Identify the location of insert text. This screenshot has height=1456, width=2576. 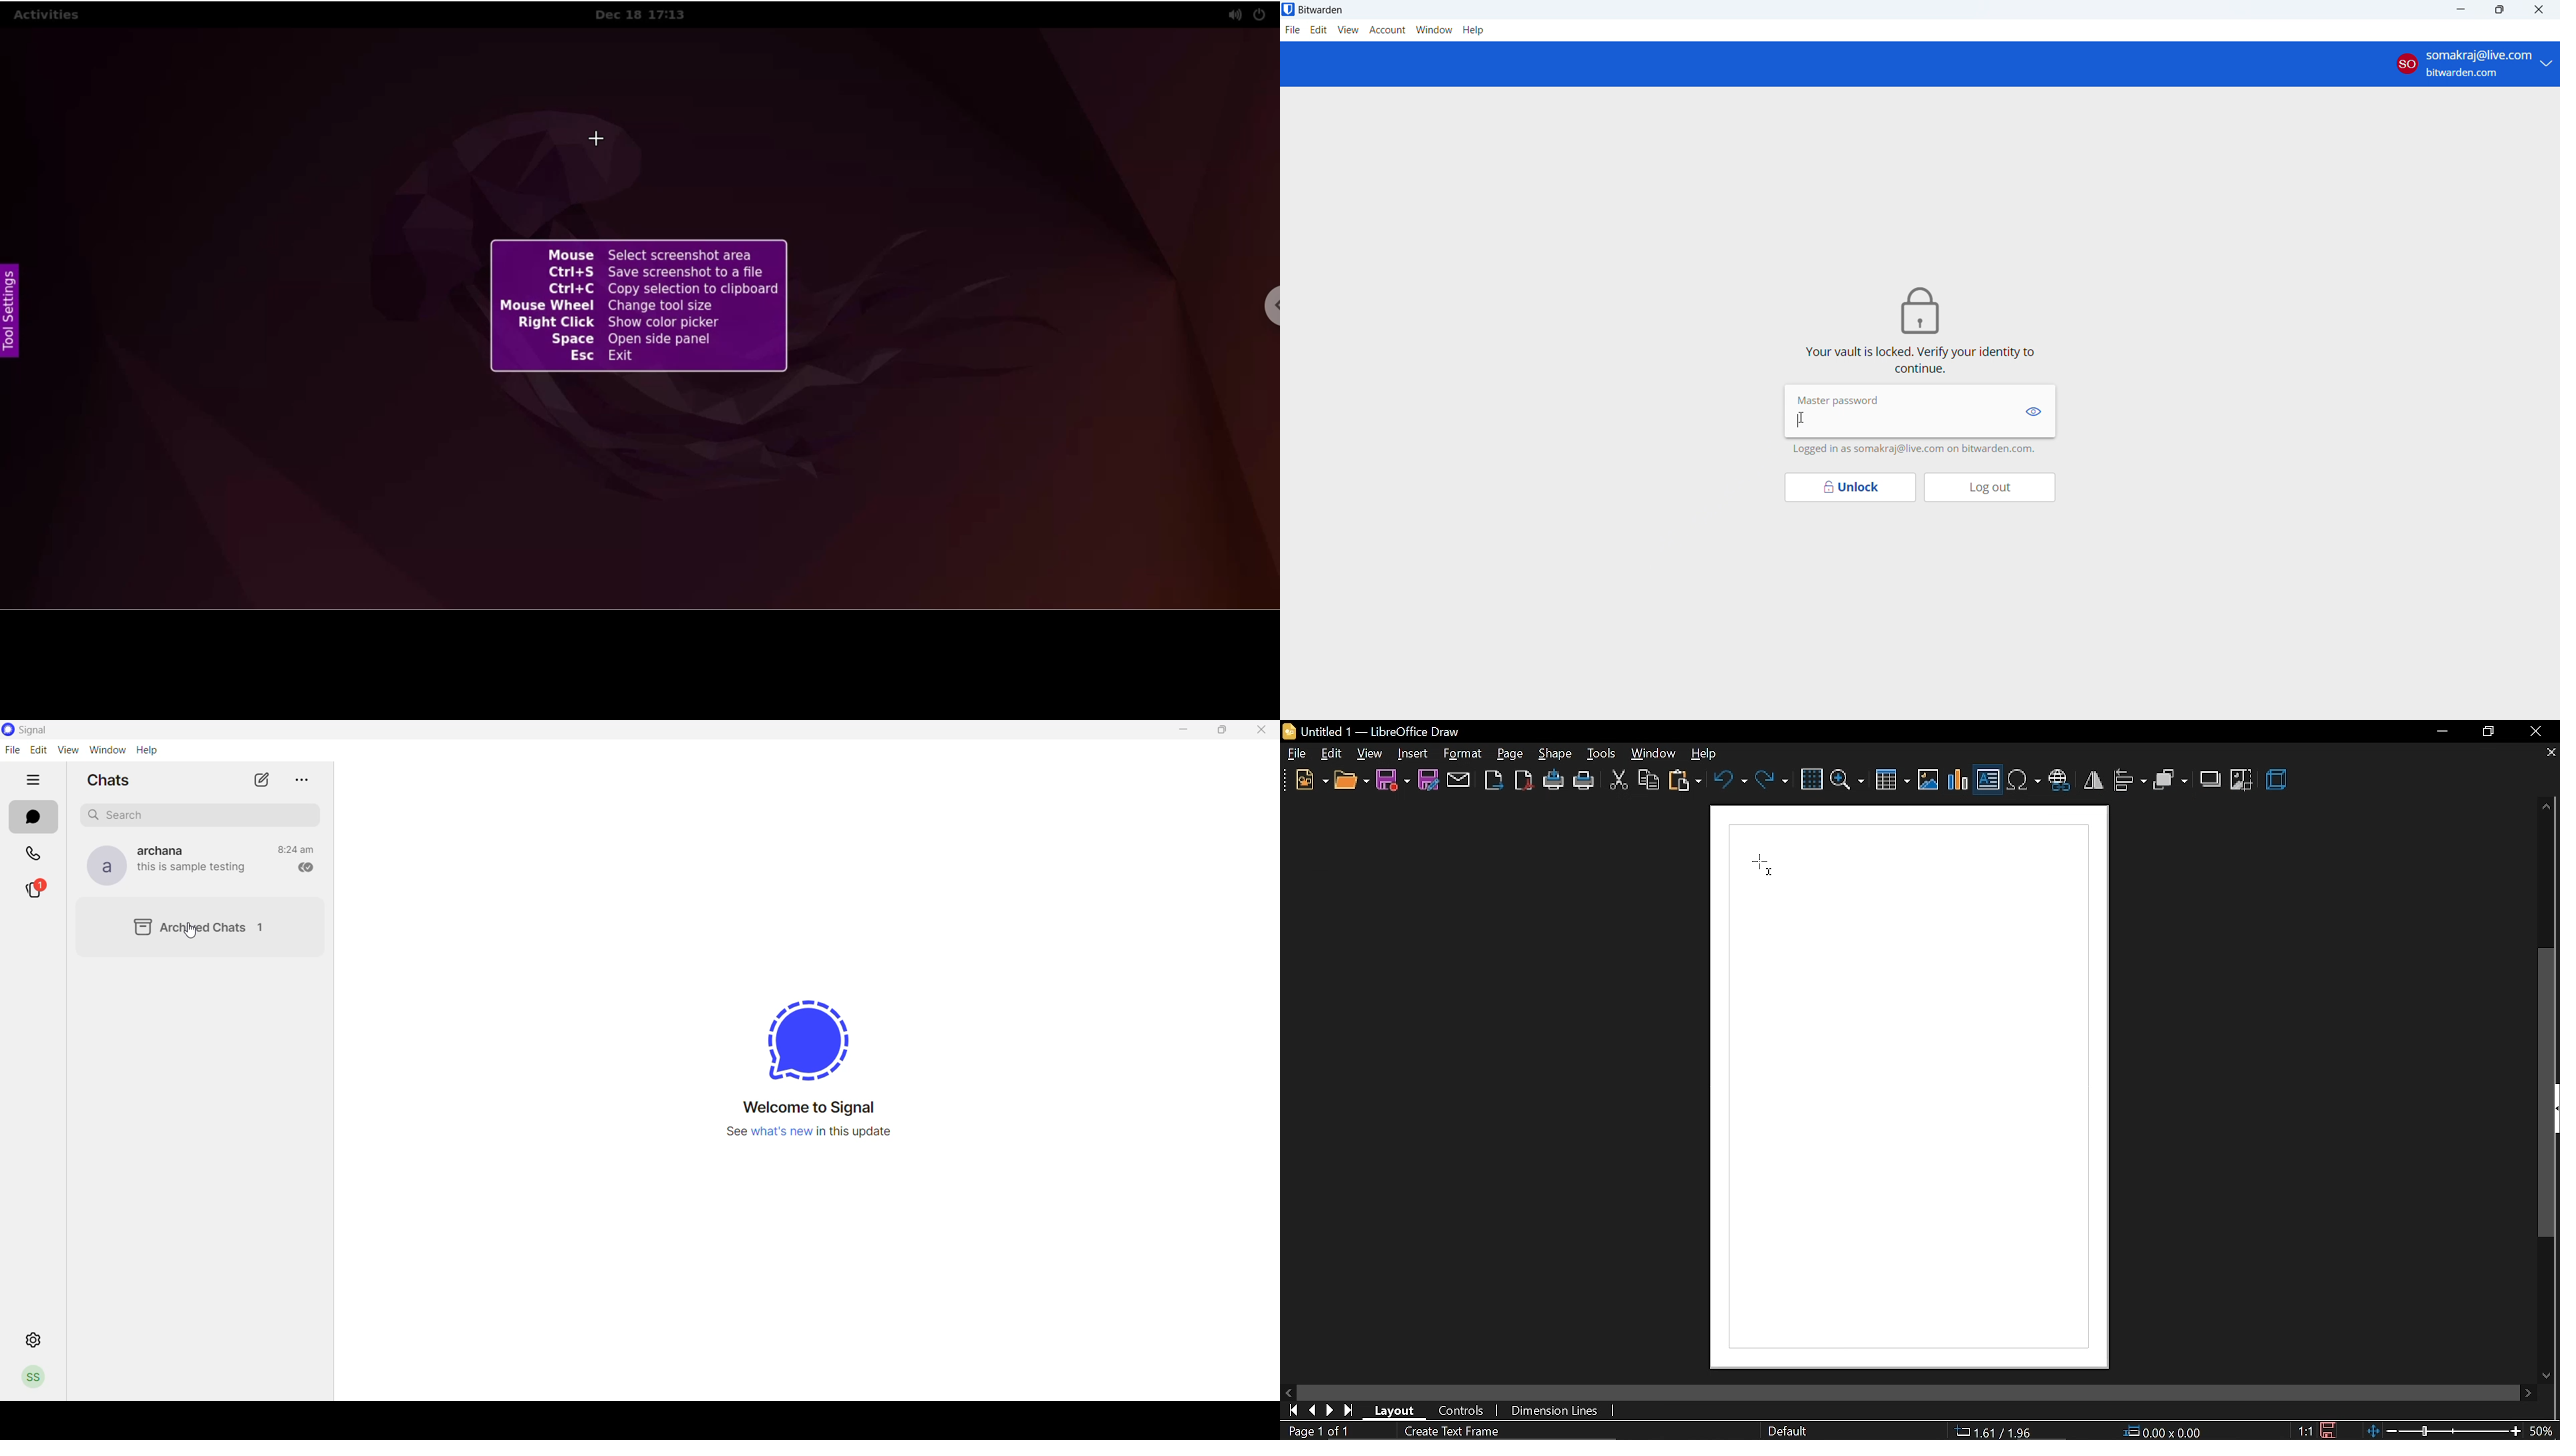
(1988, 782).